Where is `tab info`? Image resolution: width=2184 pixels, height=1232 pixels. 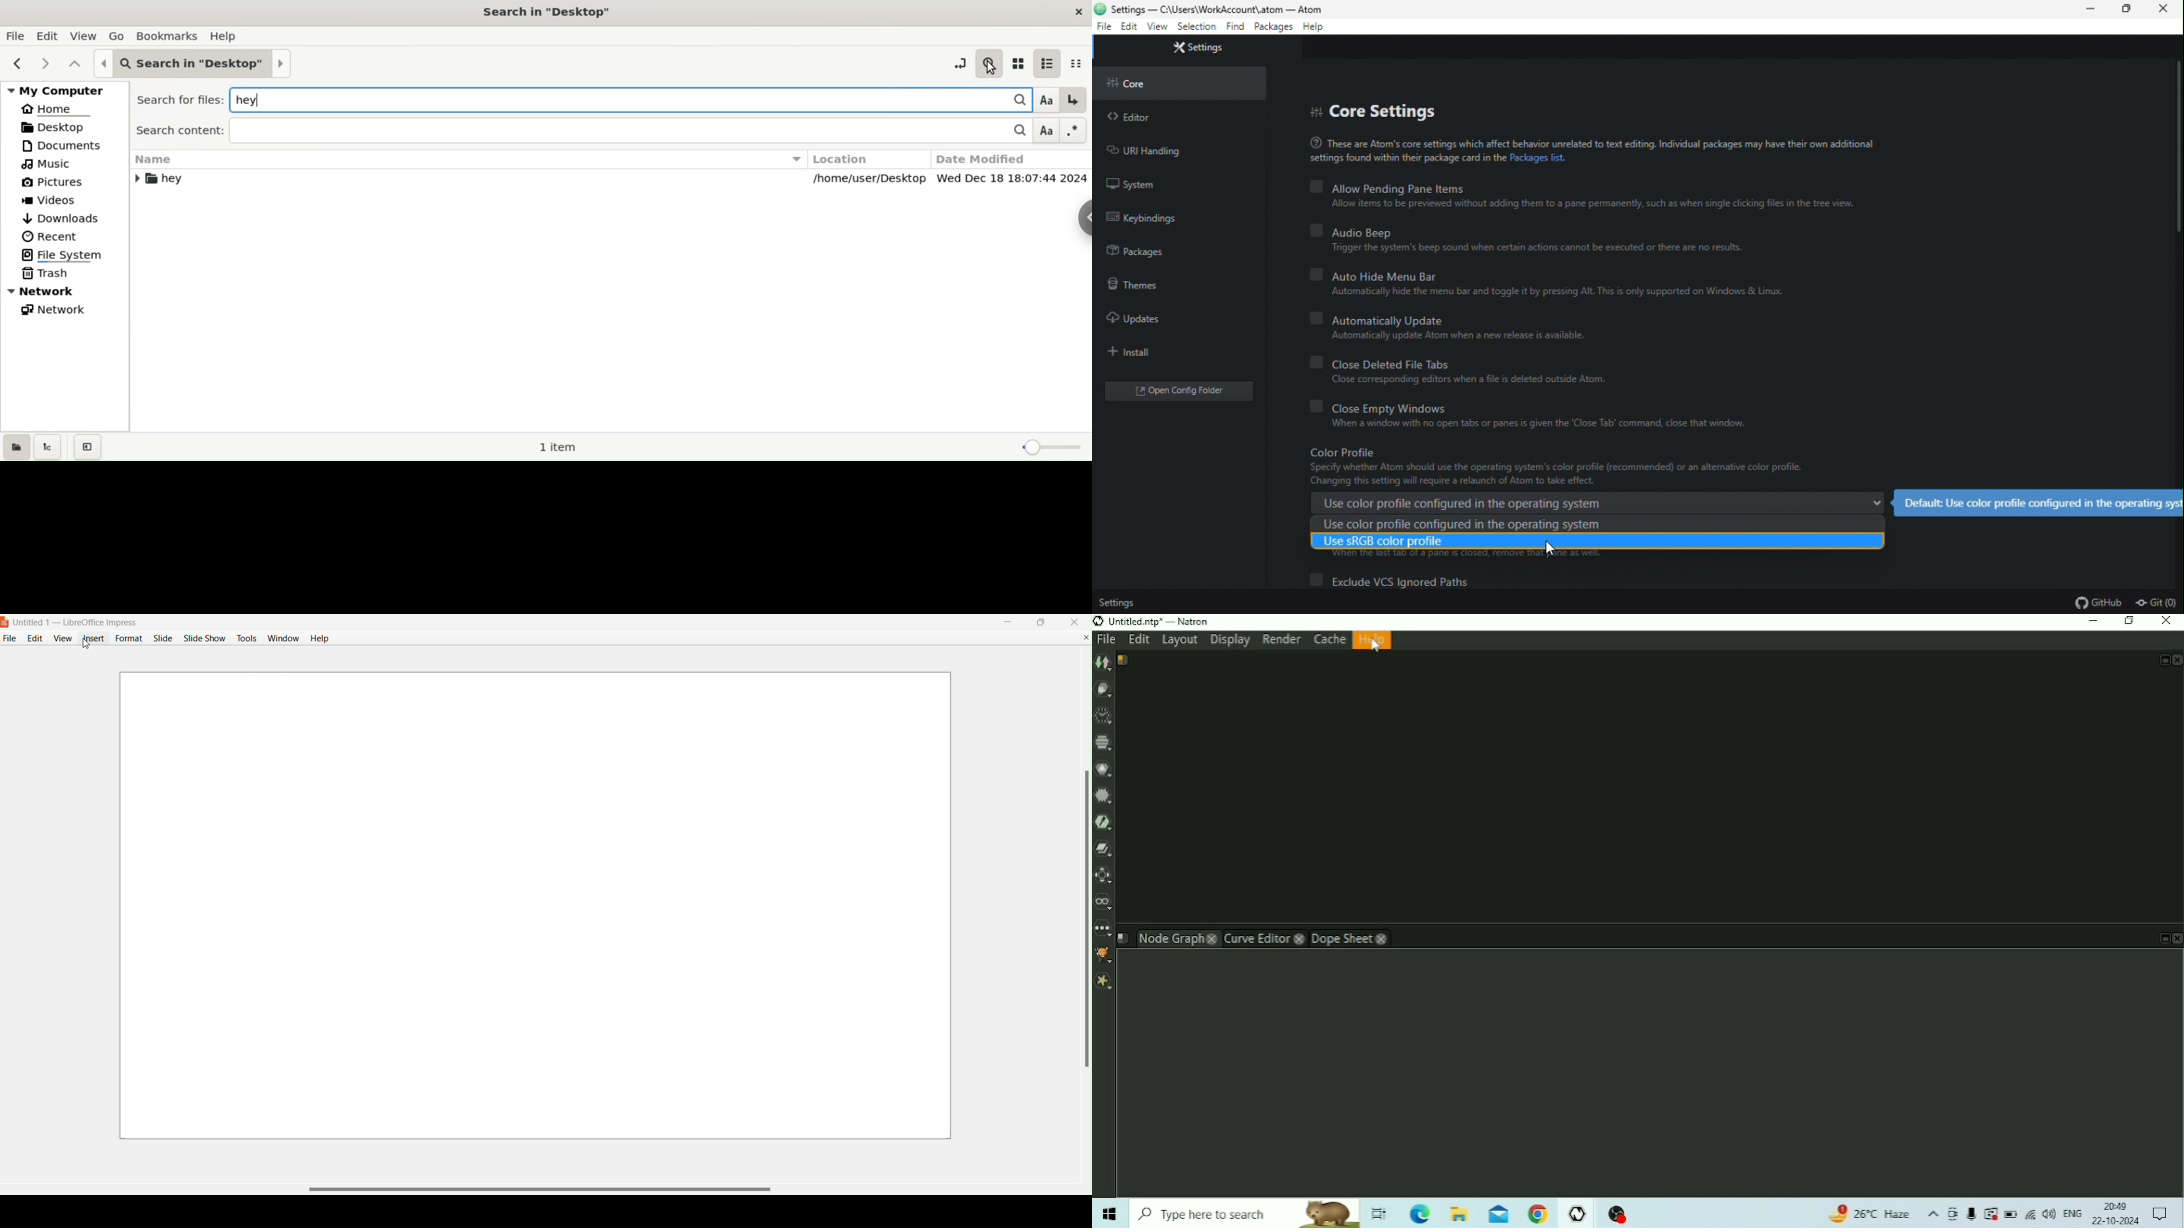
tab info is located at coordinates (1460, 558).